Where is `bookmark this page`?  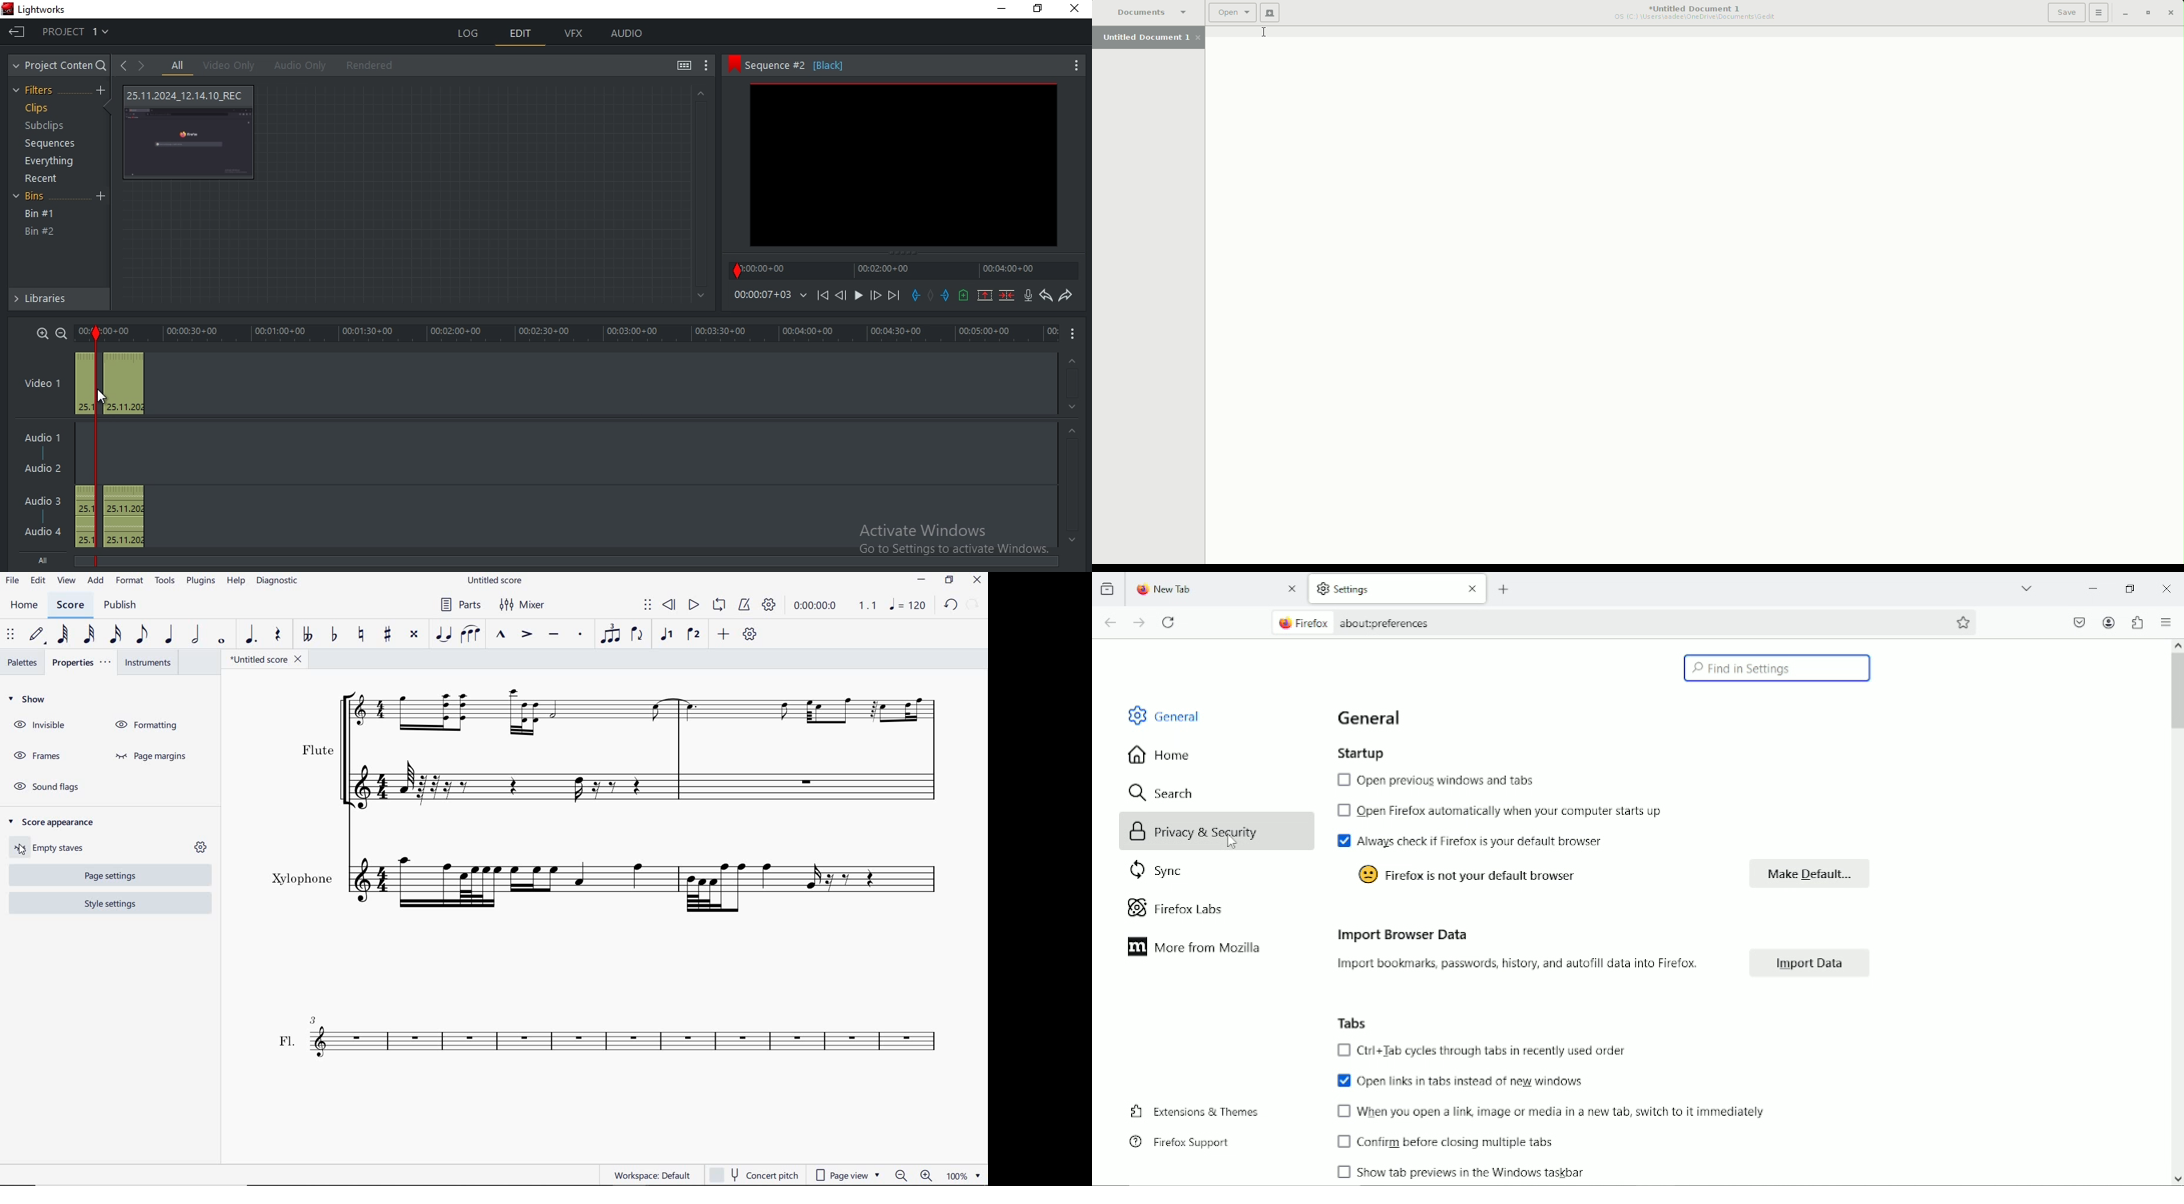 bookmark this page is located at coordinates (1964, 622).